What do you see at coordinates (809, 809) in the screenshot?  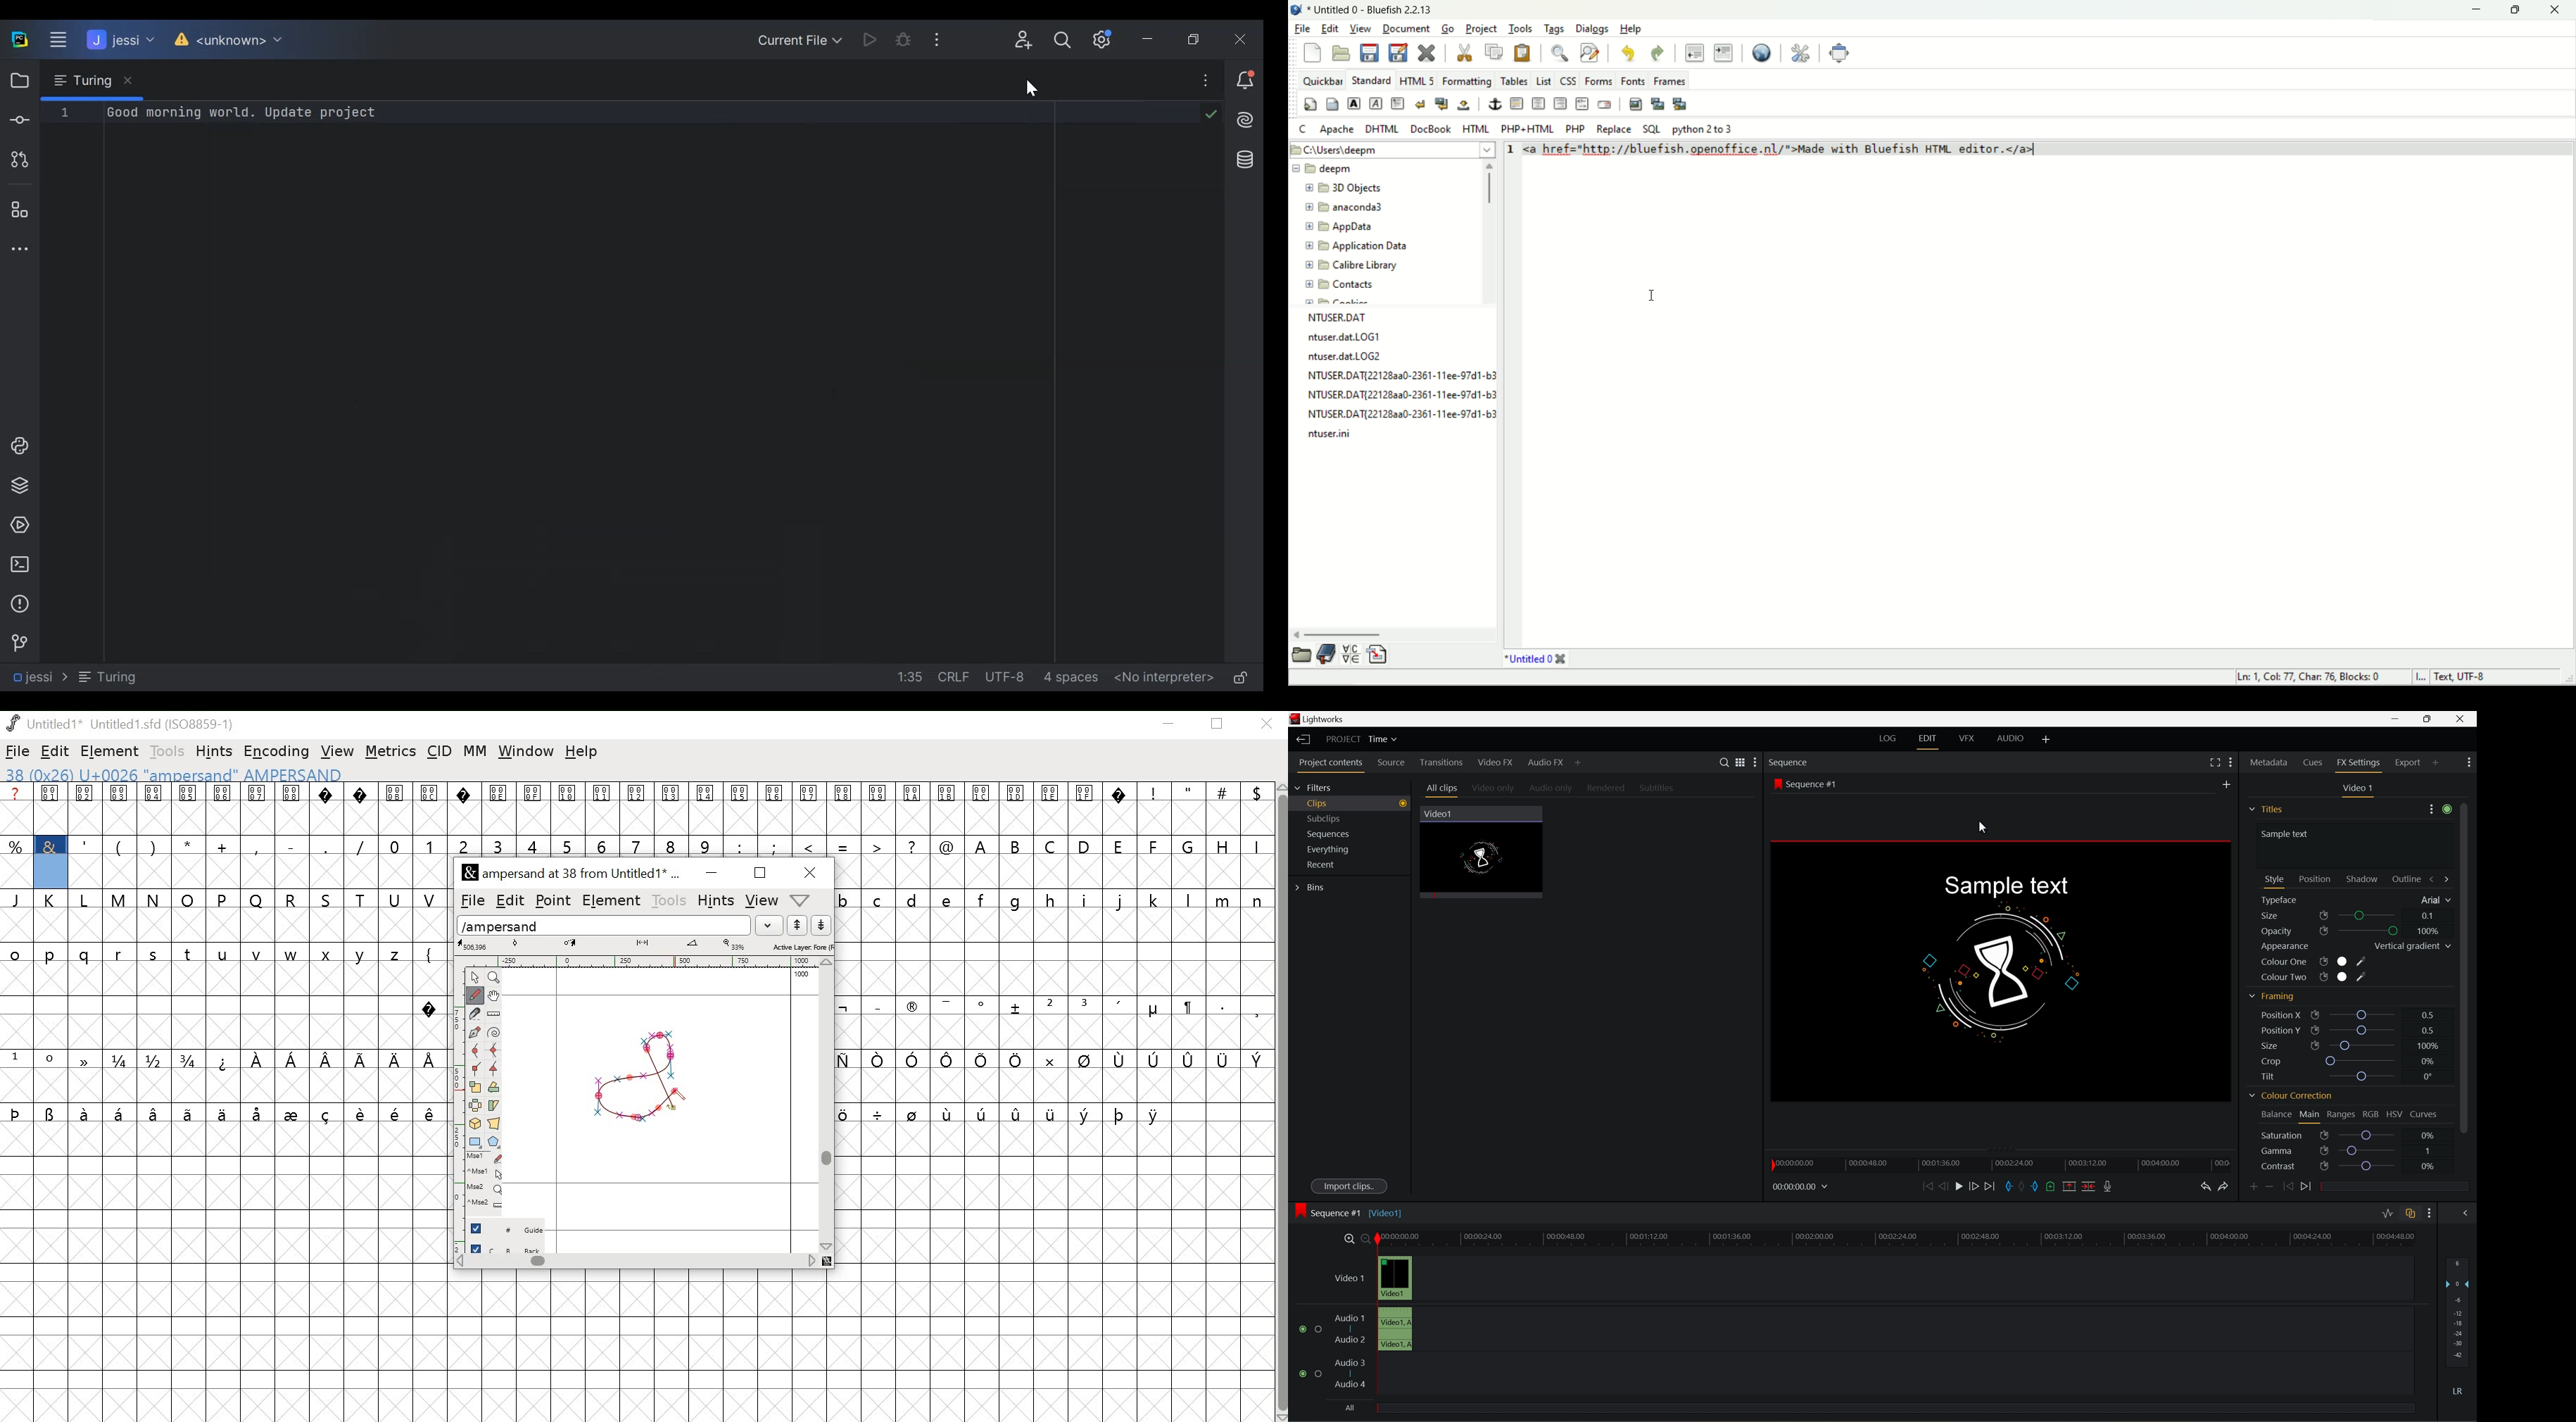 I see `0017` at bounding box center [809, 809].